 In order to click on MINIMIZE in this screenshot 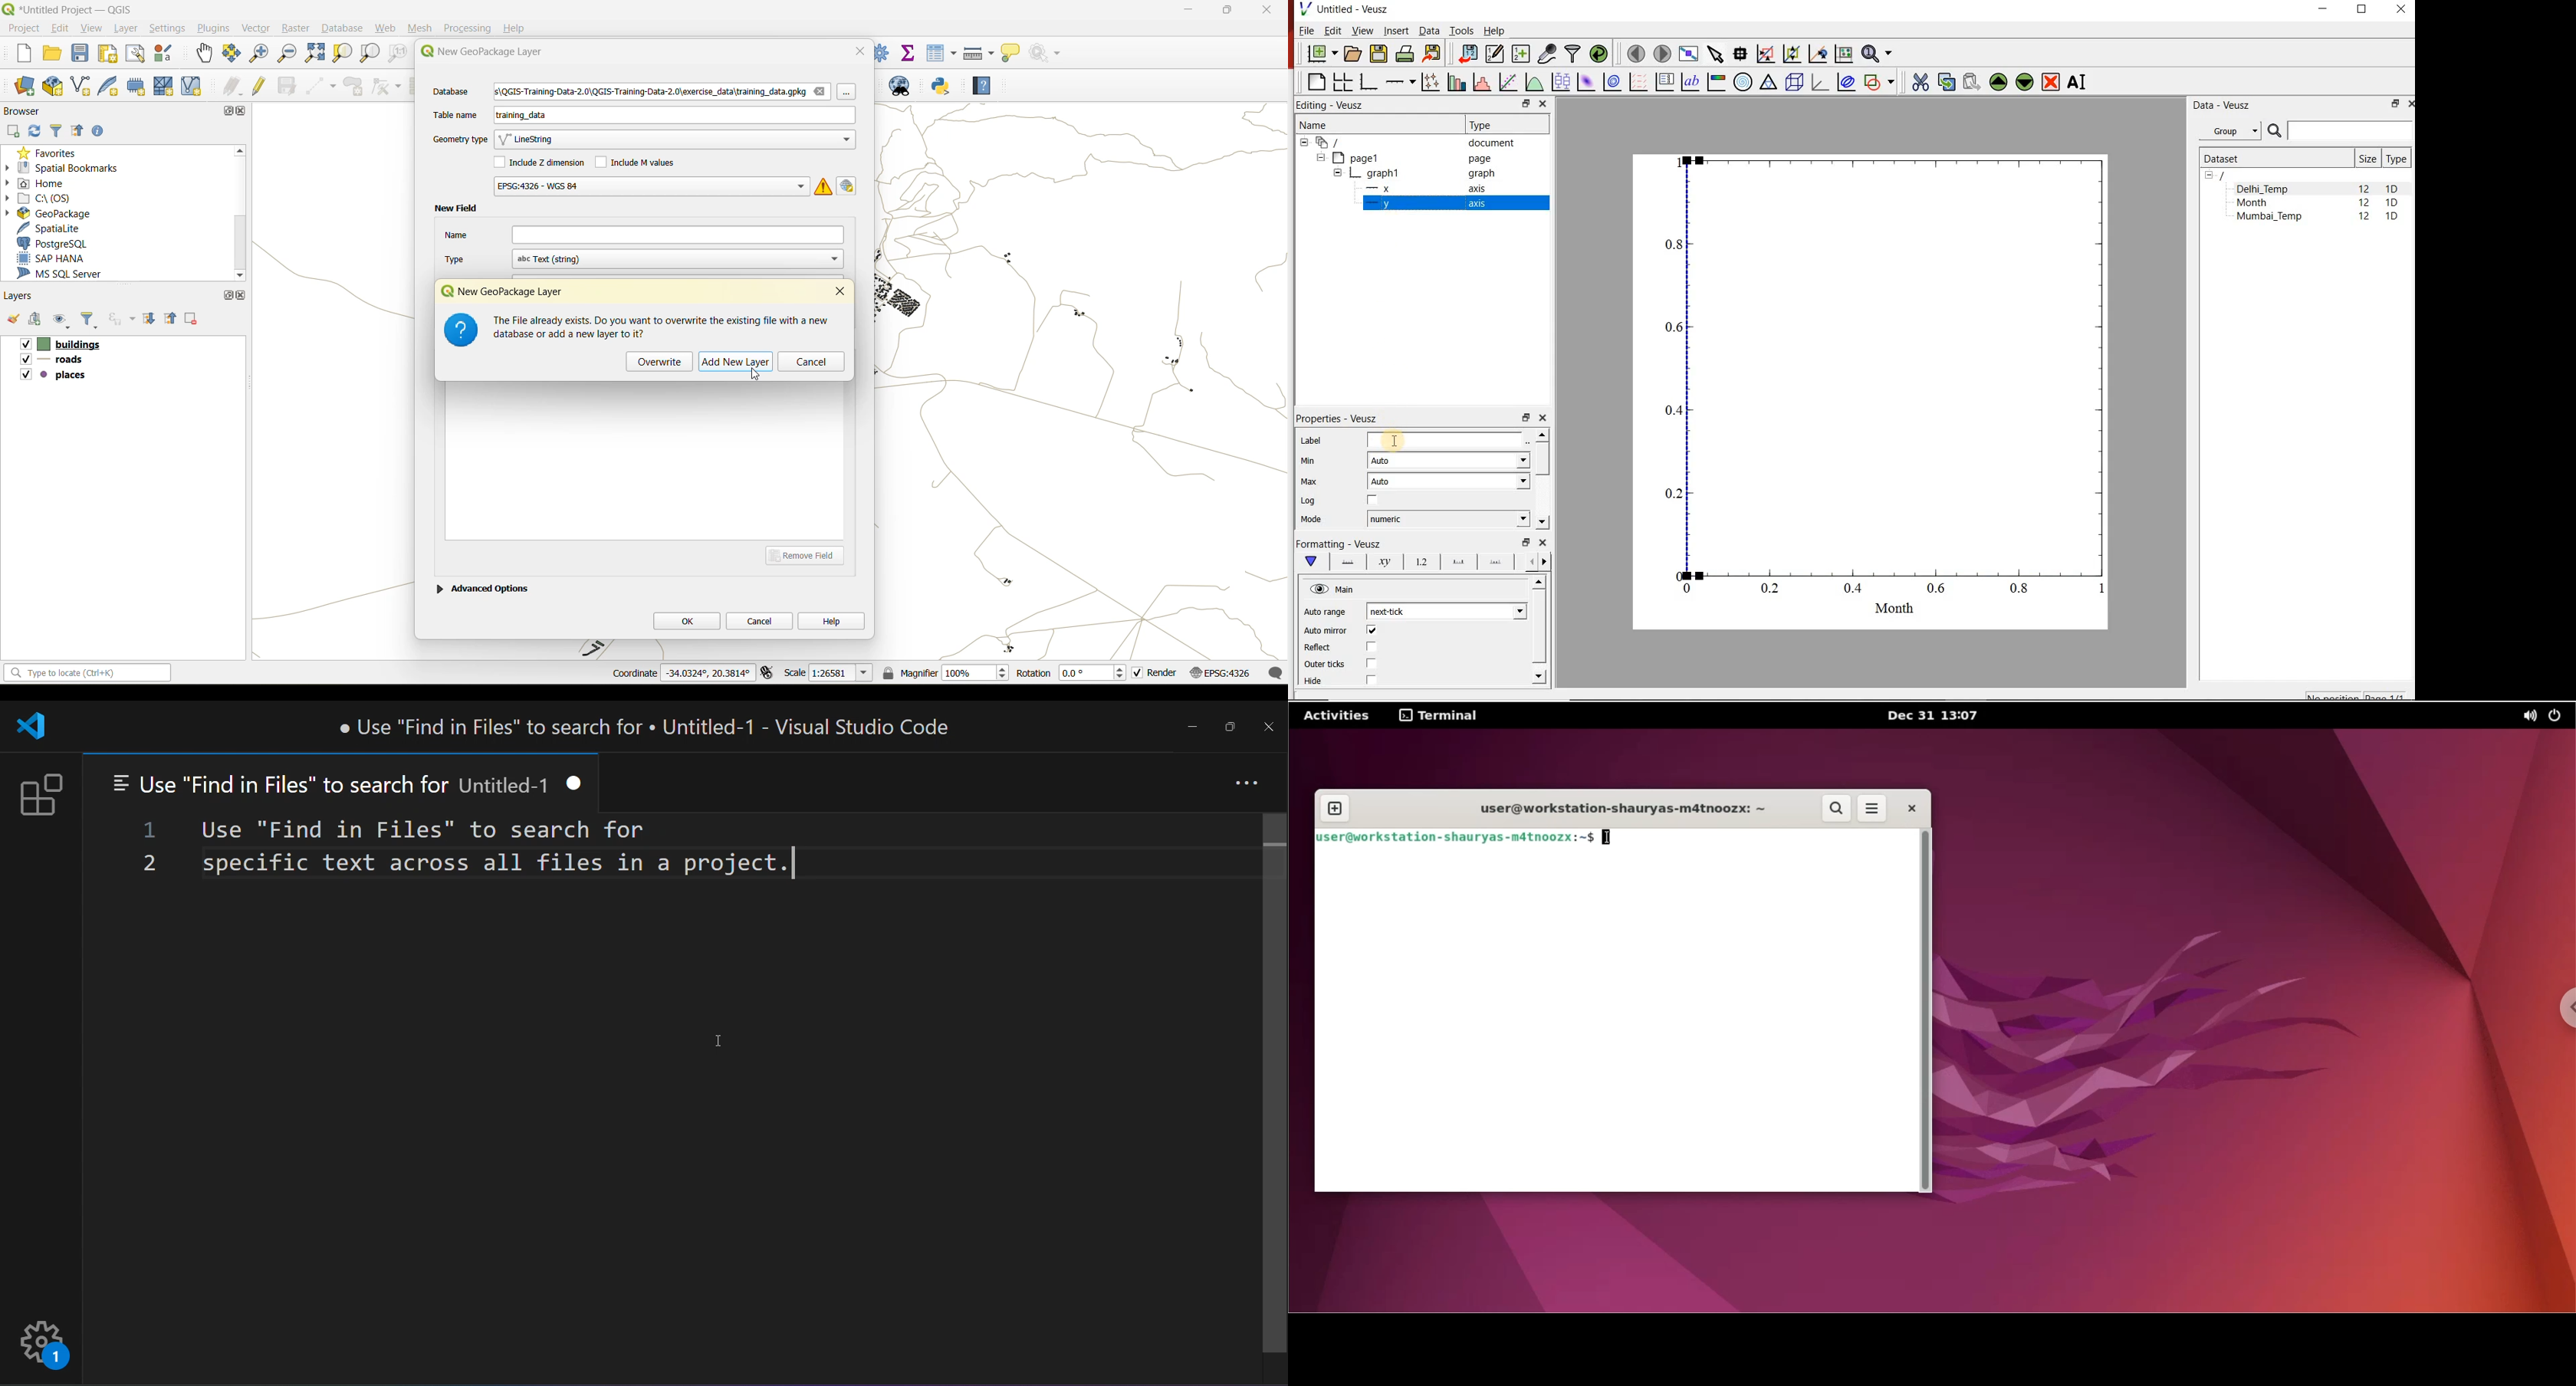, I will do `click(2324, 9)`.